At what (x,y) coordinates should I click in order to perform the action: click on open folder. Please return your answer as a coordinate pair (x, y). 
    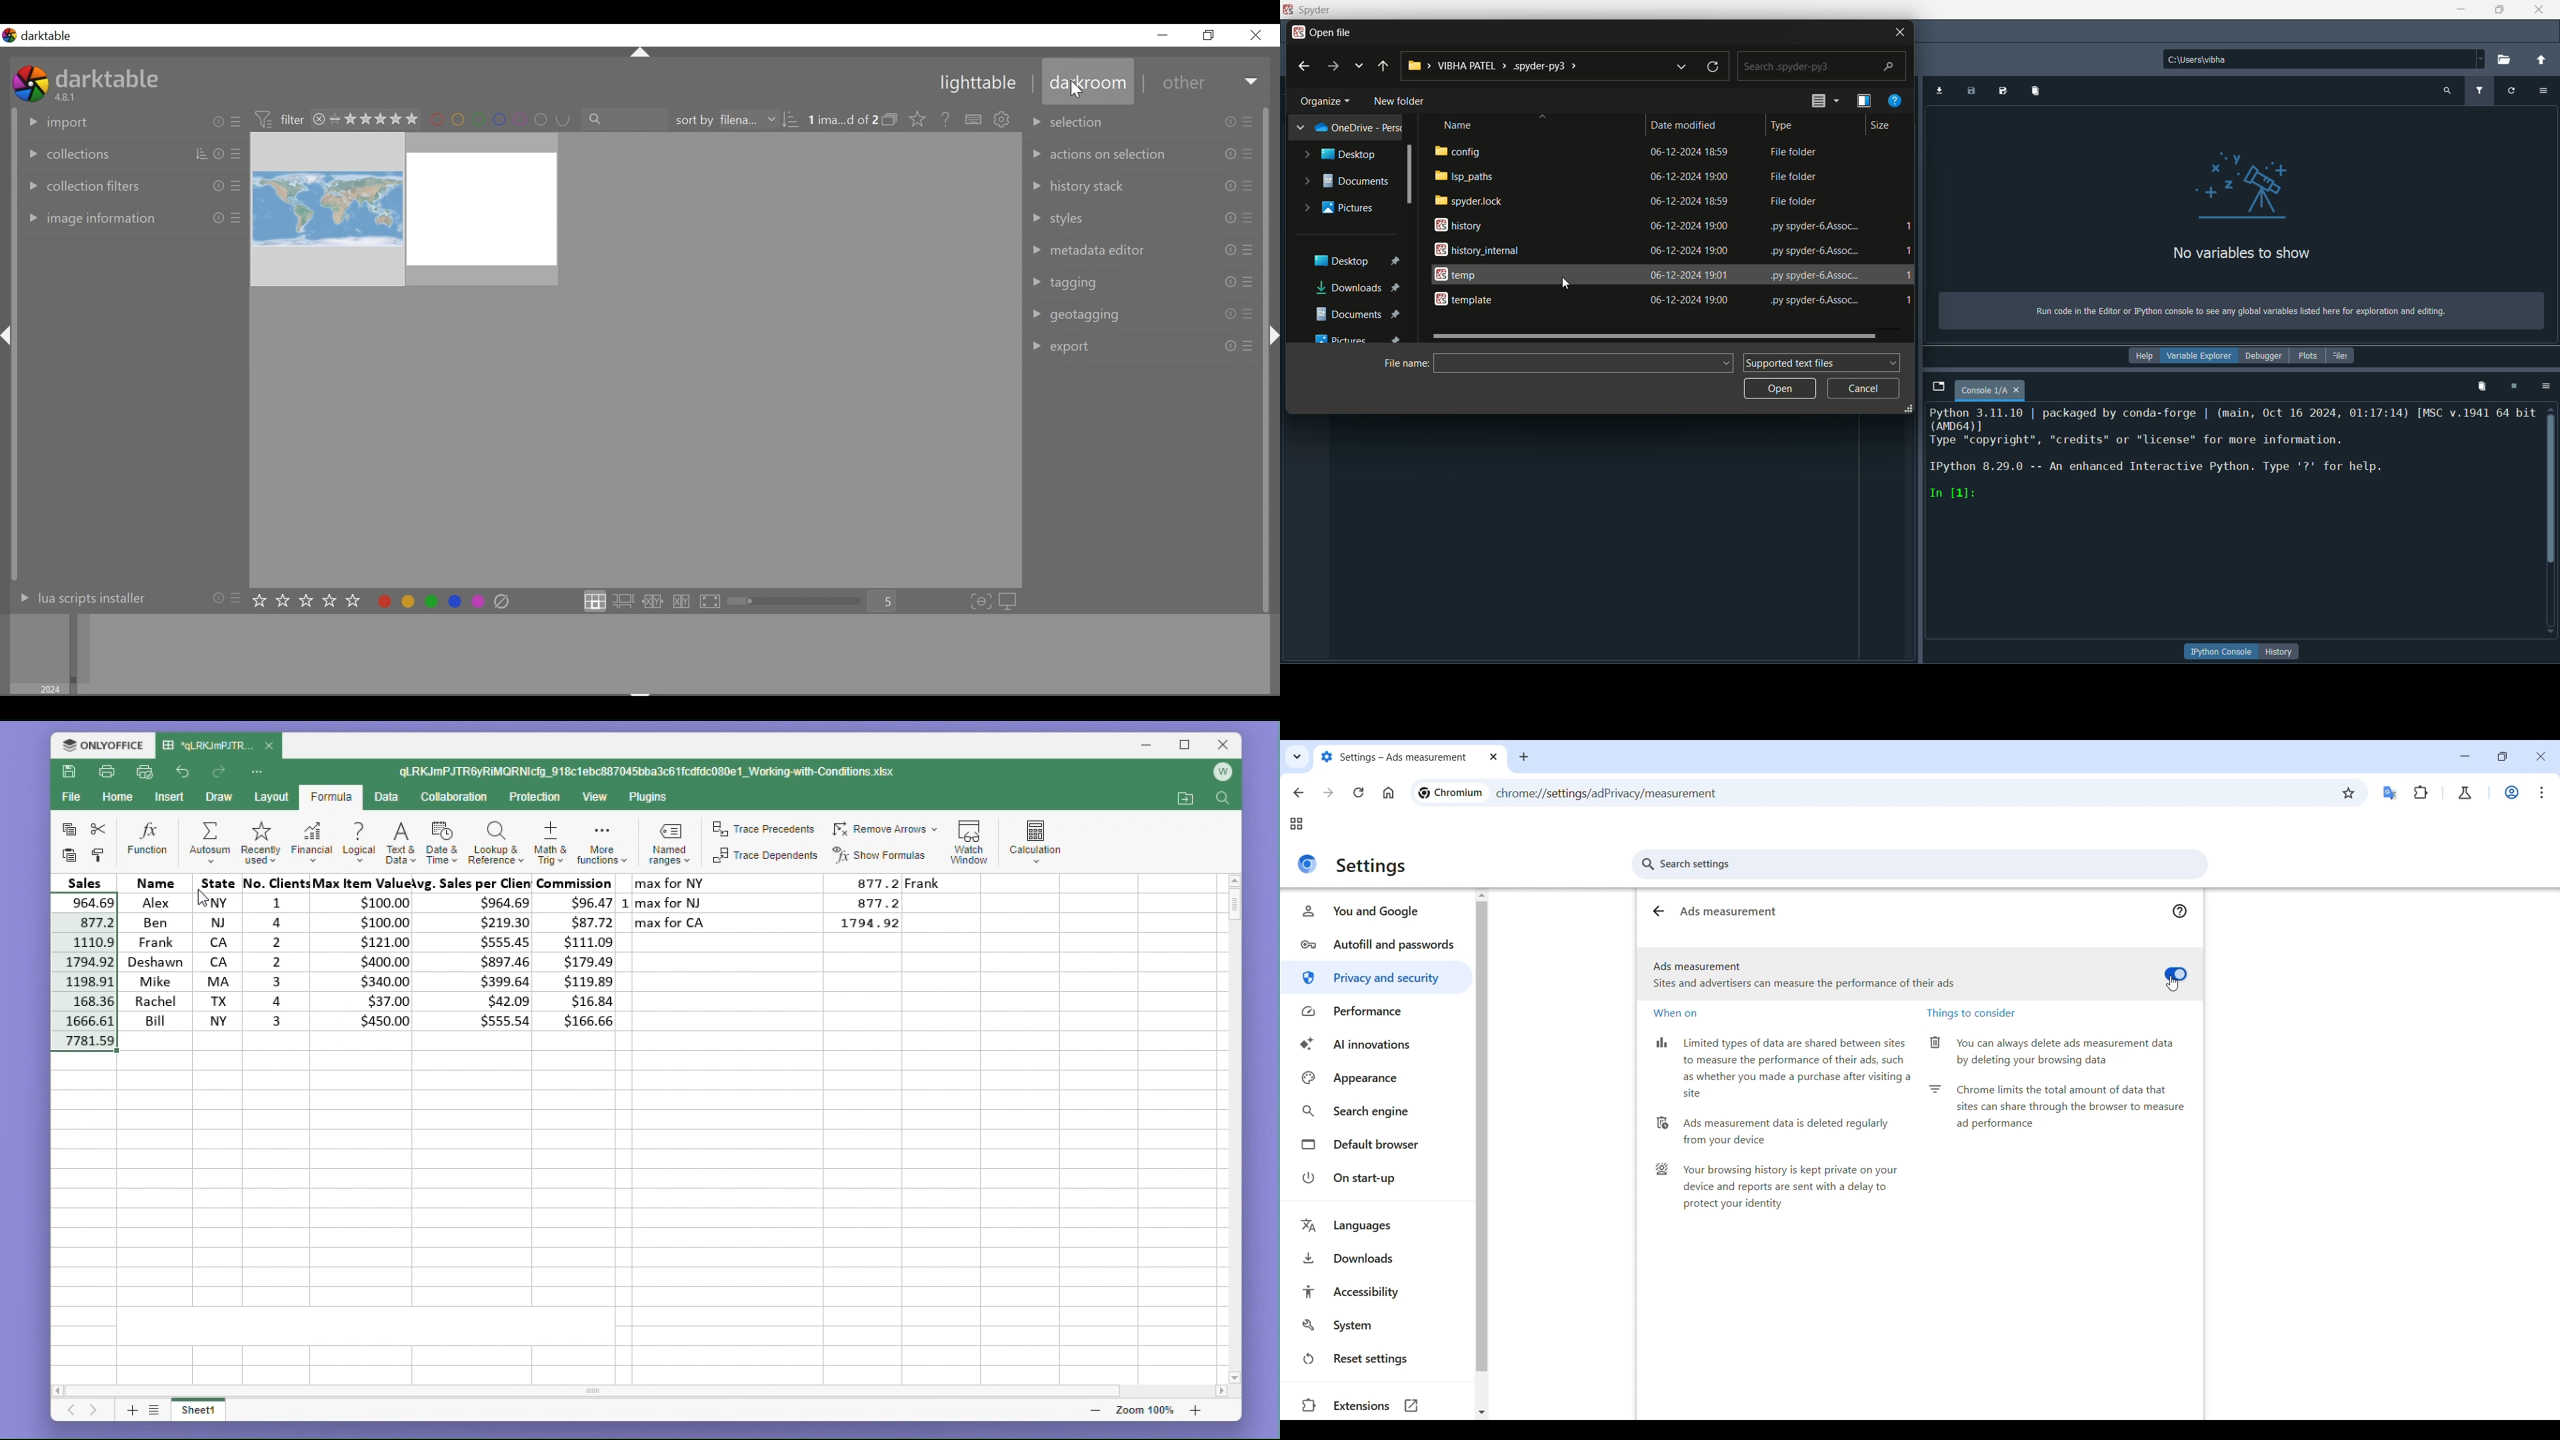
    Looking at the image, I should click on (2507, 59).